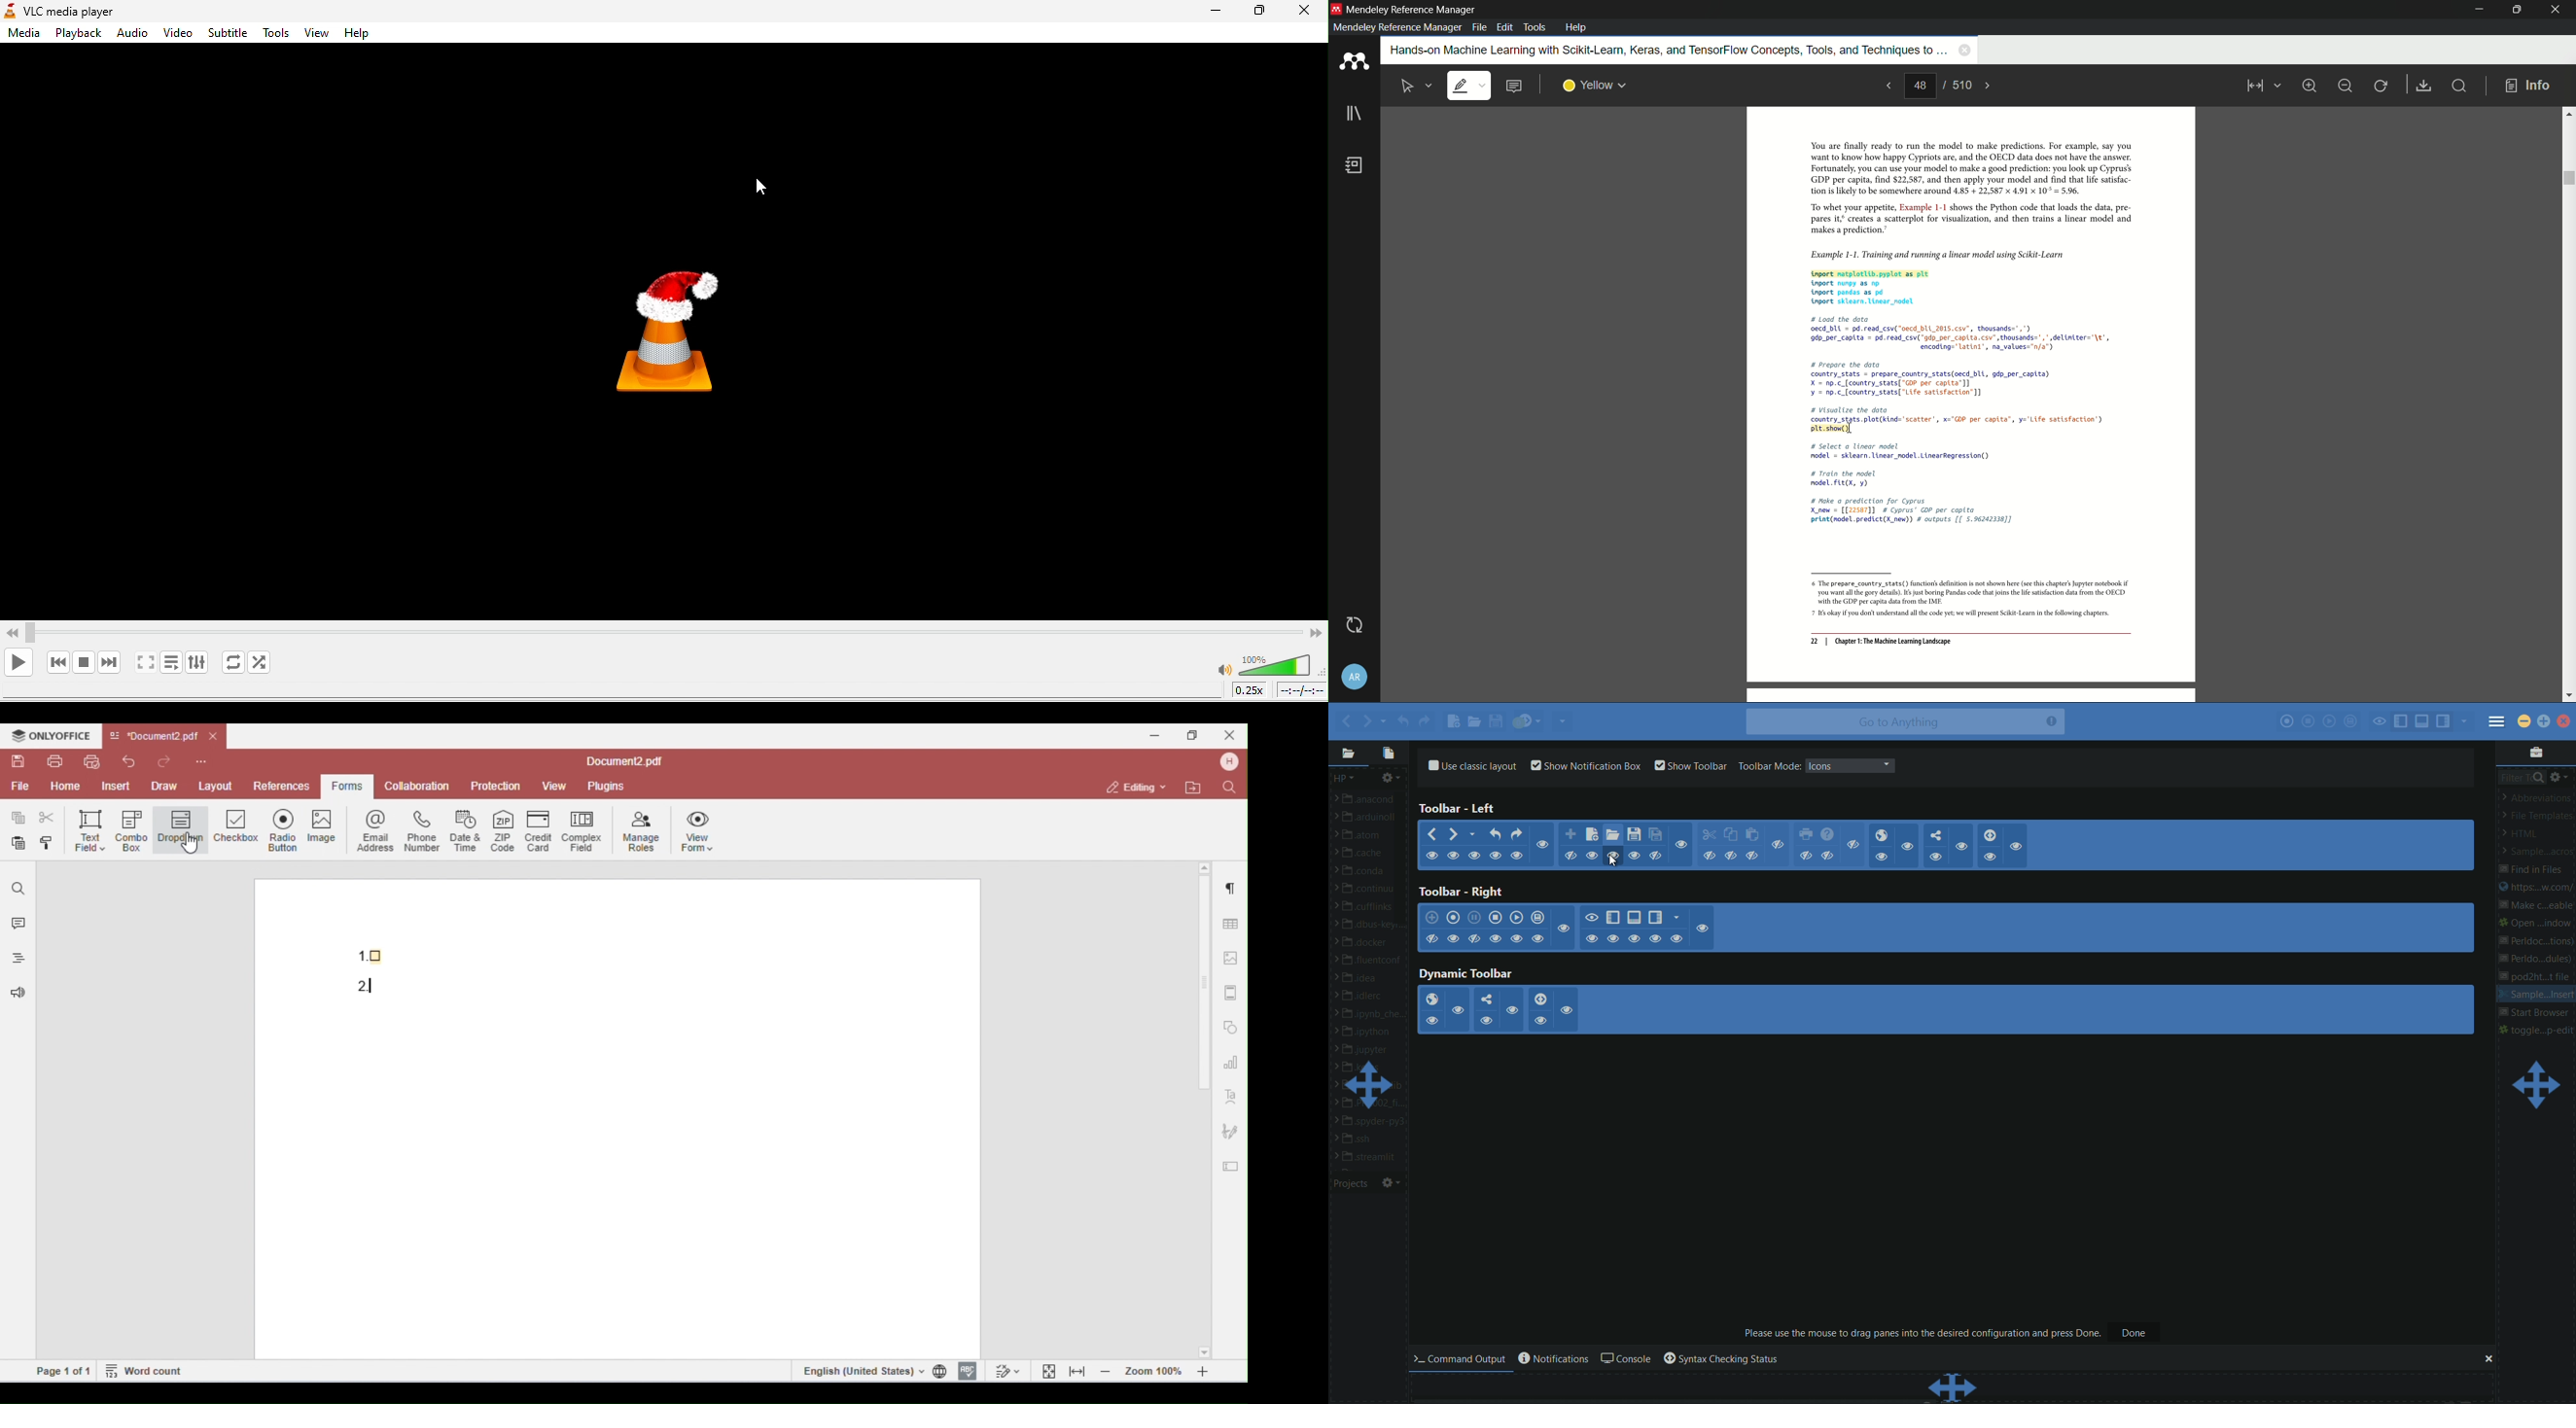  Describe the element at coordinates (1963, 189) in the screenshot. I see `You are finally ready to run the model to make predictions. For example, say you
want to know how happy Cypriots are, and the OECD data does not have the answer.
Fortunately, you can use your model to make a good prediction: you look up Cyprus’
GDP per capita, find $22,587, and then apply your model and find that life satsfac-
tion is likely to be somewhere around 4.85 + 22,587 x 4.91 x 10° = 5.96.

“To whet your appetite, Example 1-1 shows the Python code that loads the data, pre
pares it creates a scatterplot for visualization, and then trains a linear model and
‘makes a prediction.”` at that location.